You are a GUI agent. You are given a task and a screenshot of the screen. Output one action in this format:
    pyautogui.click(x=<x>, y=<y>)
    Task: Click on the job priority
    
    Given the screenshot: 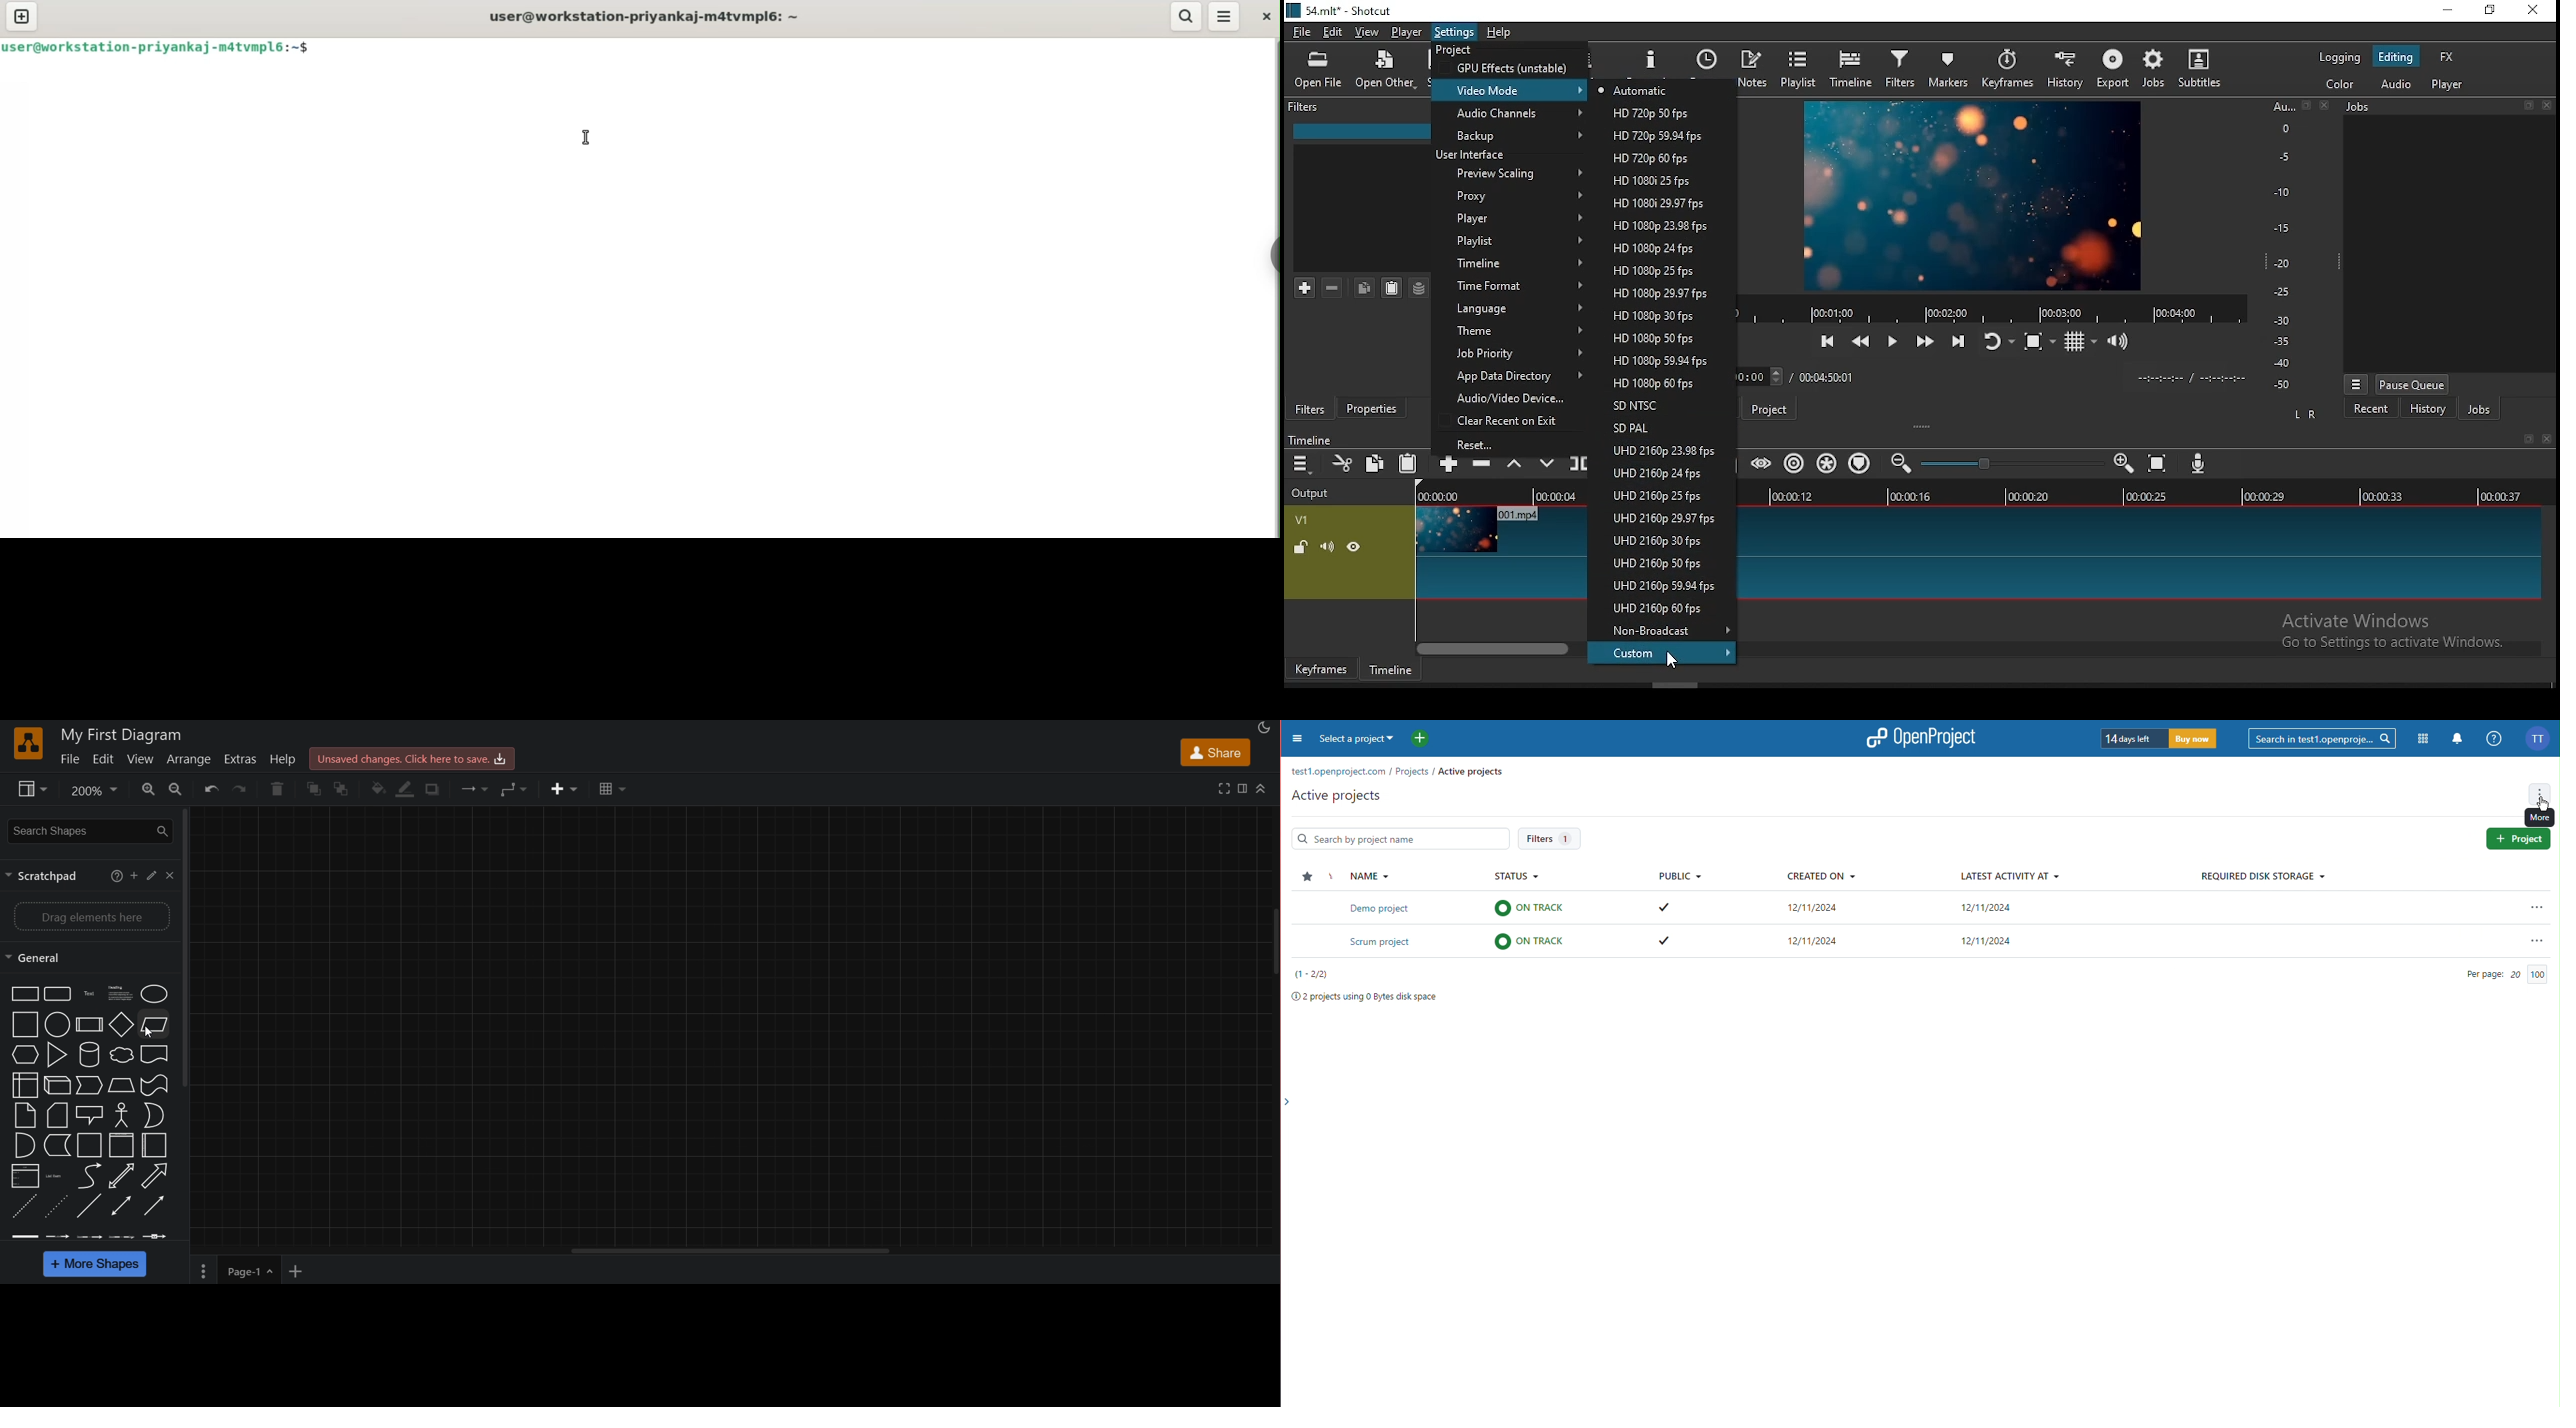 What is the action you would take?
    pyautogui.click(x=1505, y=354)
    